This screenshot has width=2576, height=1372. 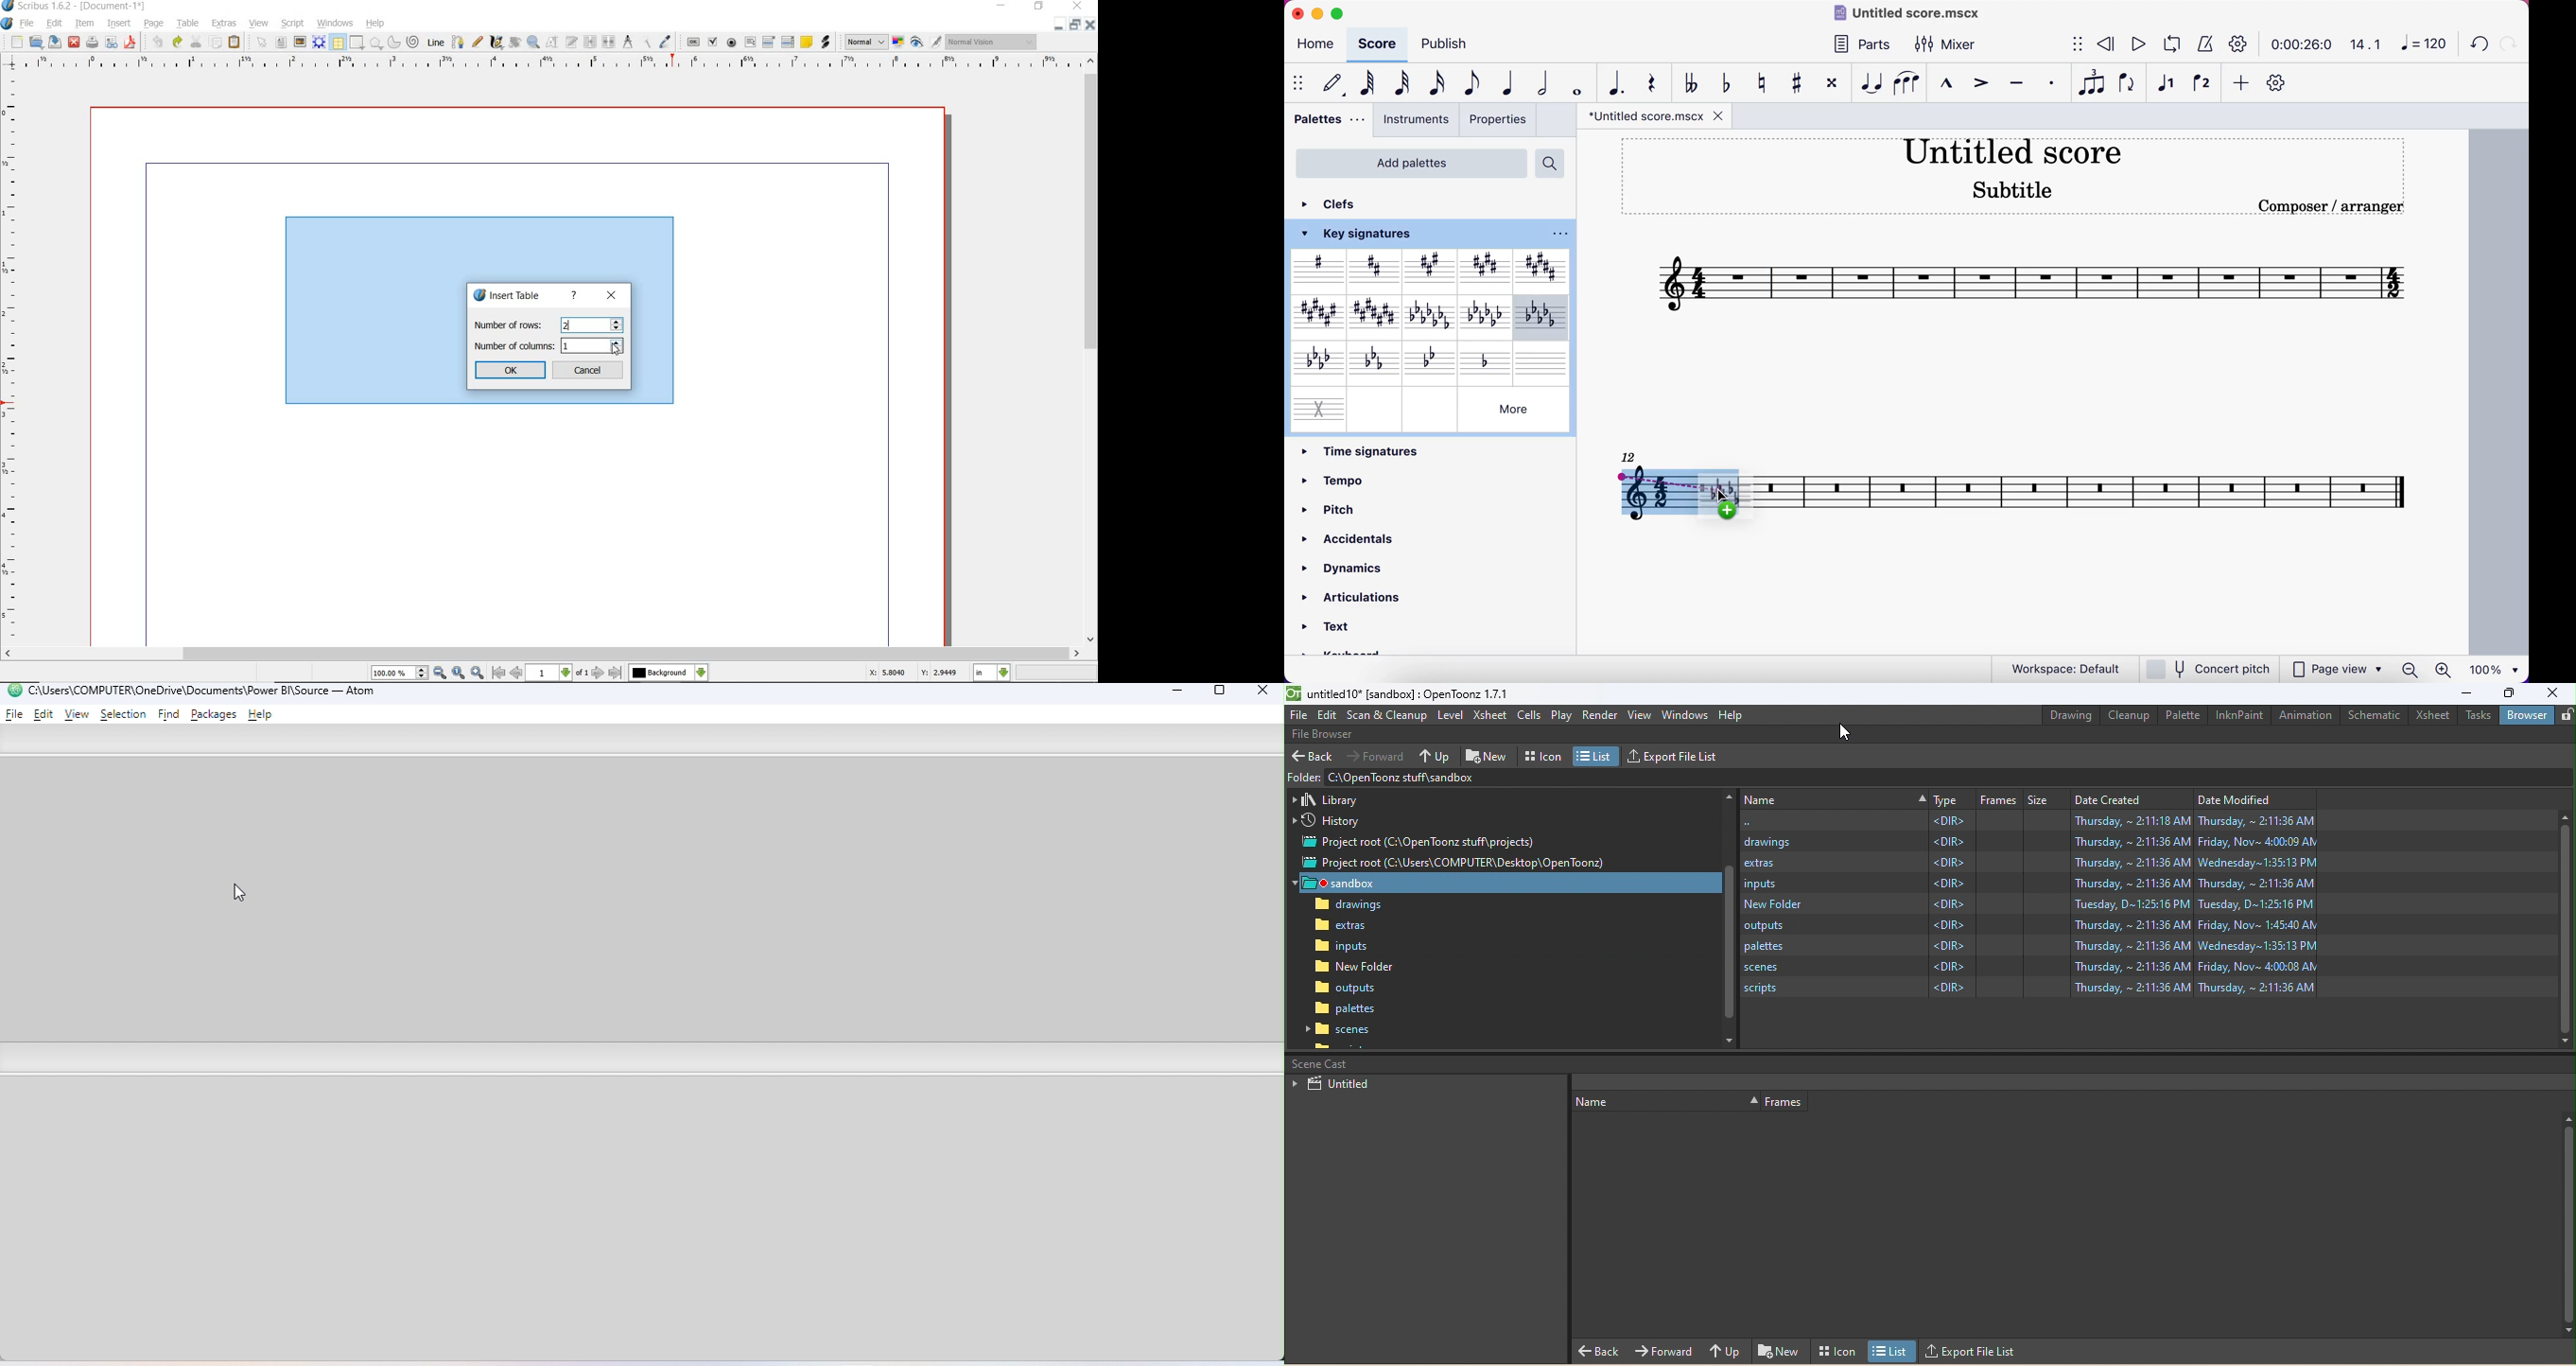 I want to click on D minor, so click(x=1487, y=359).